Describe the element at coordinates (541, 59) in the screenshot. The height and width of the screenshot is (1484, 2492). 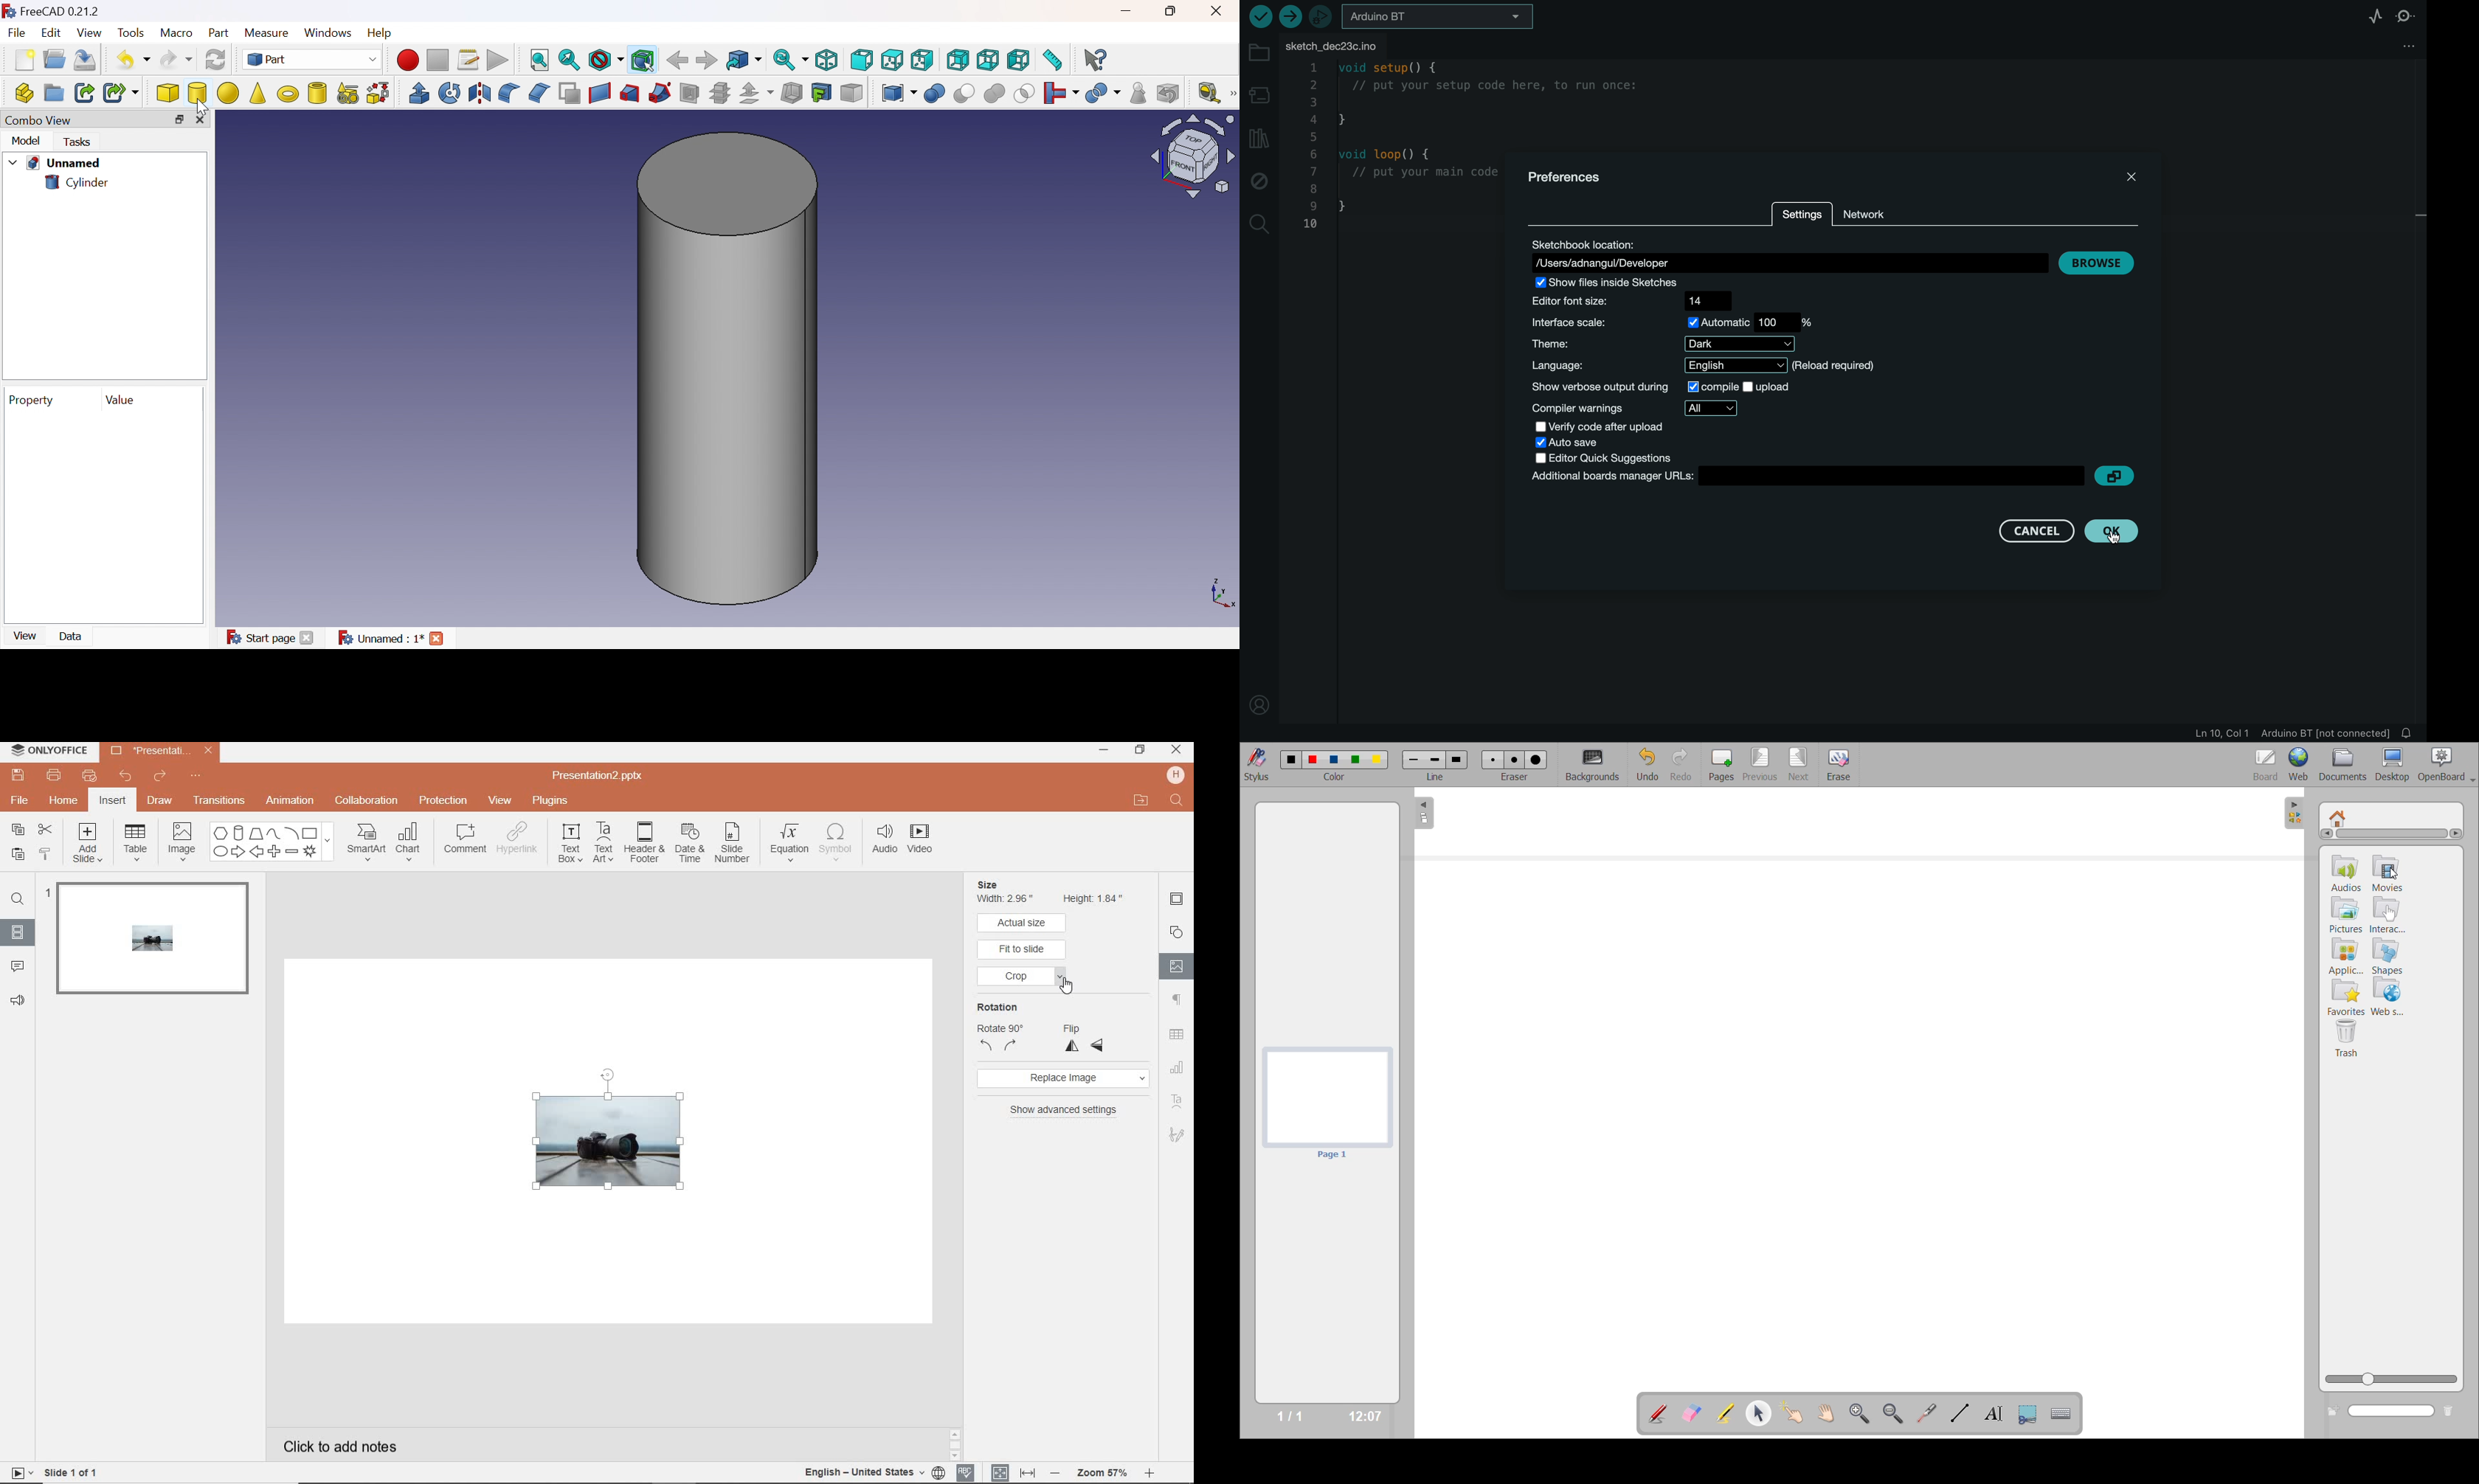
I see `Fit all` at that location.